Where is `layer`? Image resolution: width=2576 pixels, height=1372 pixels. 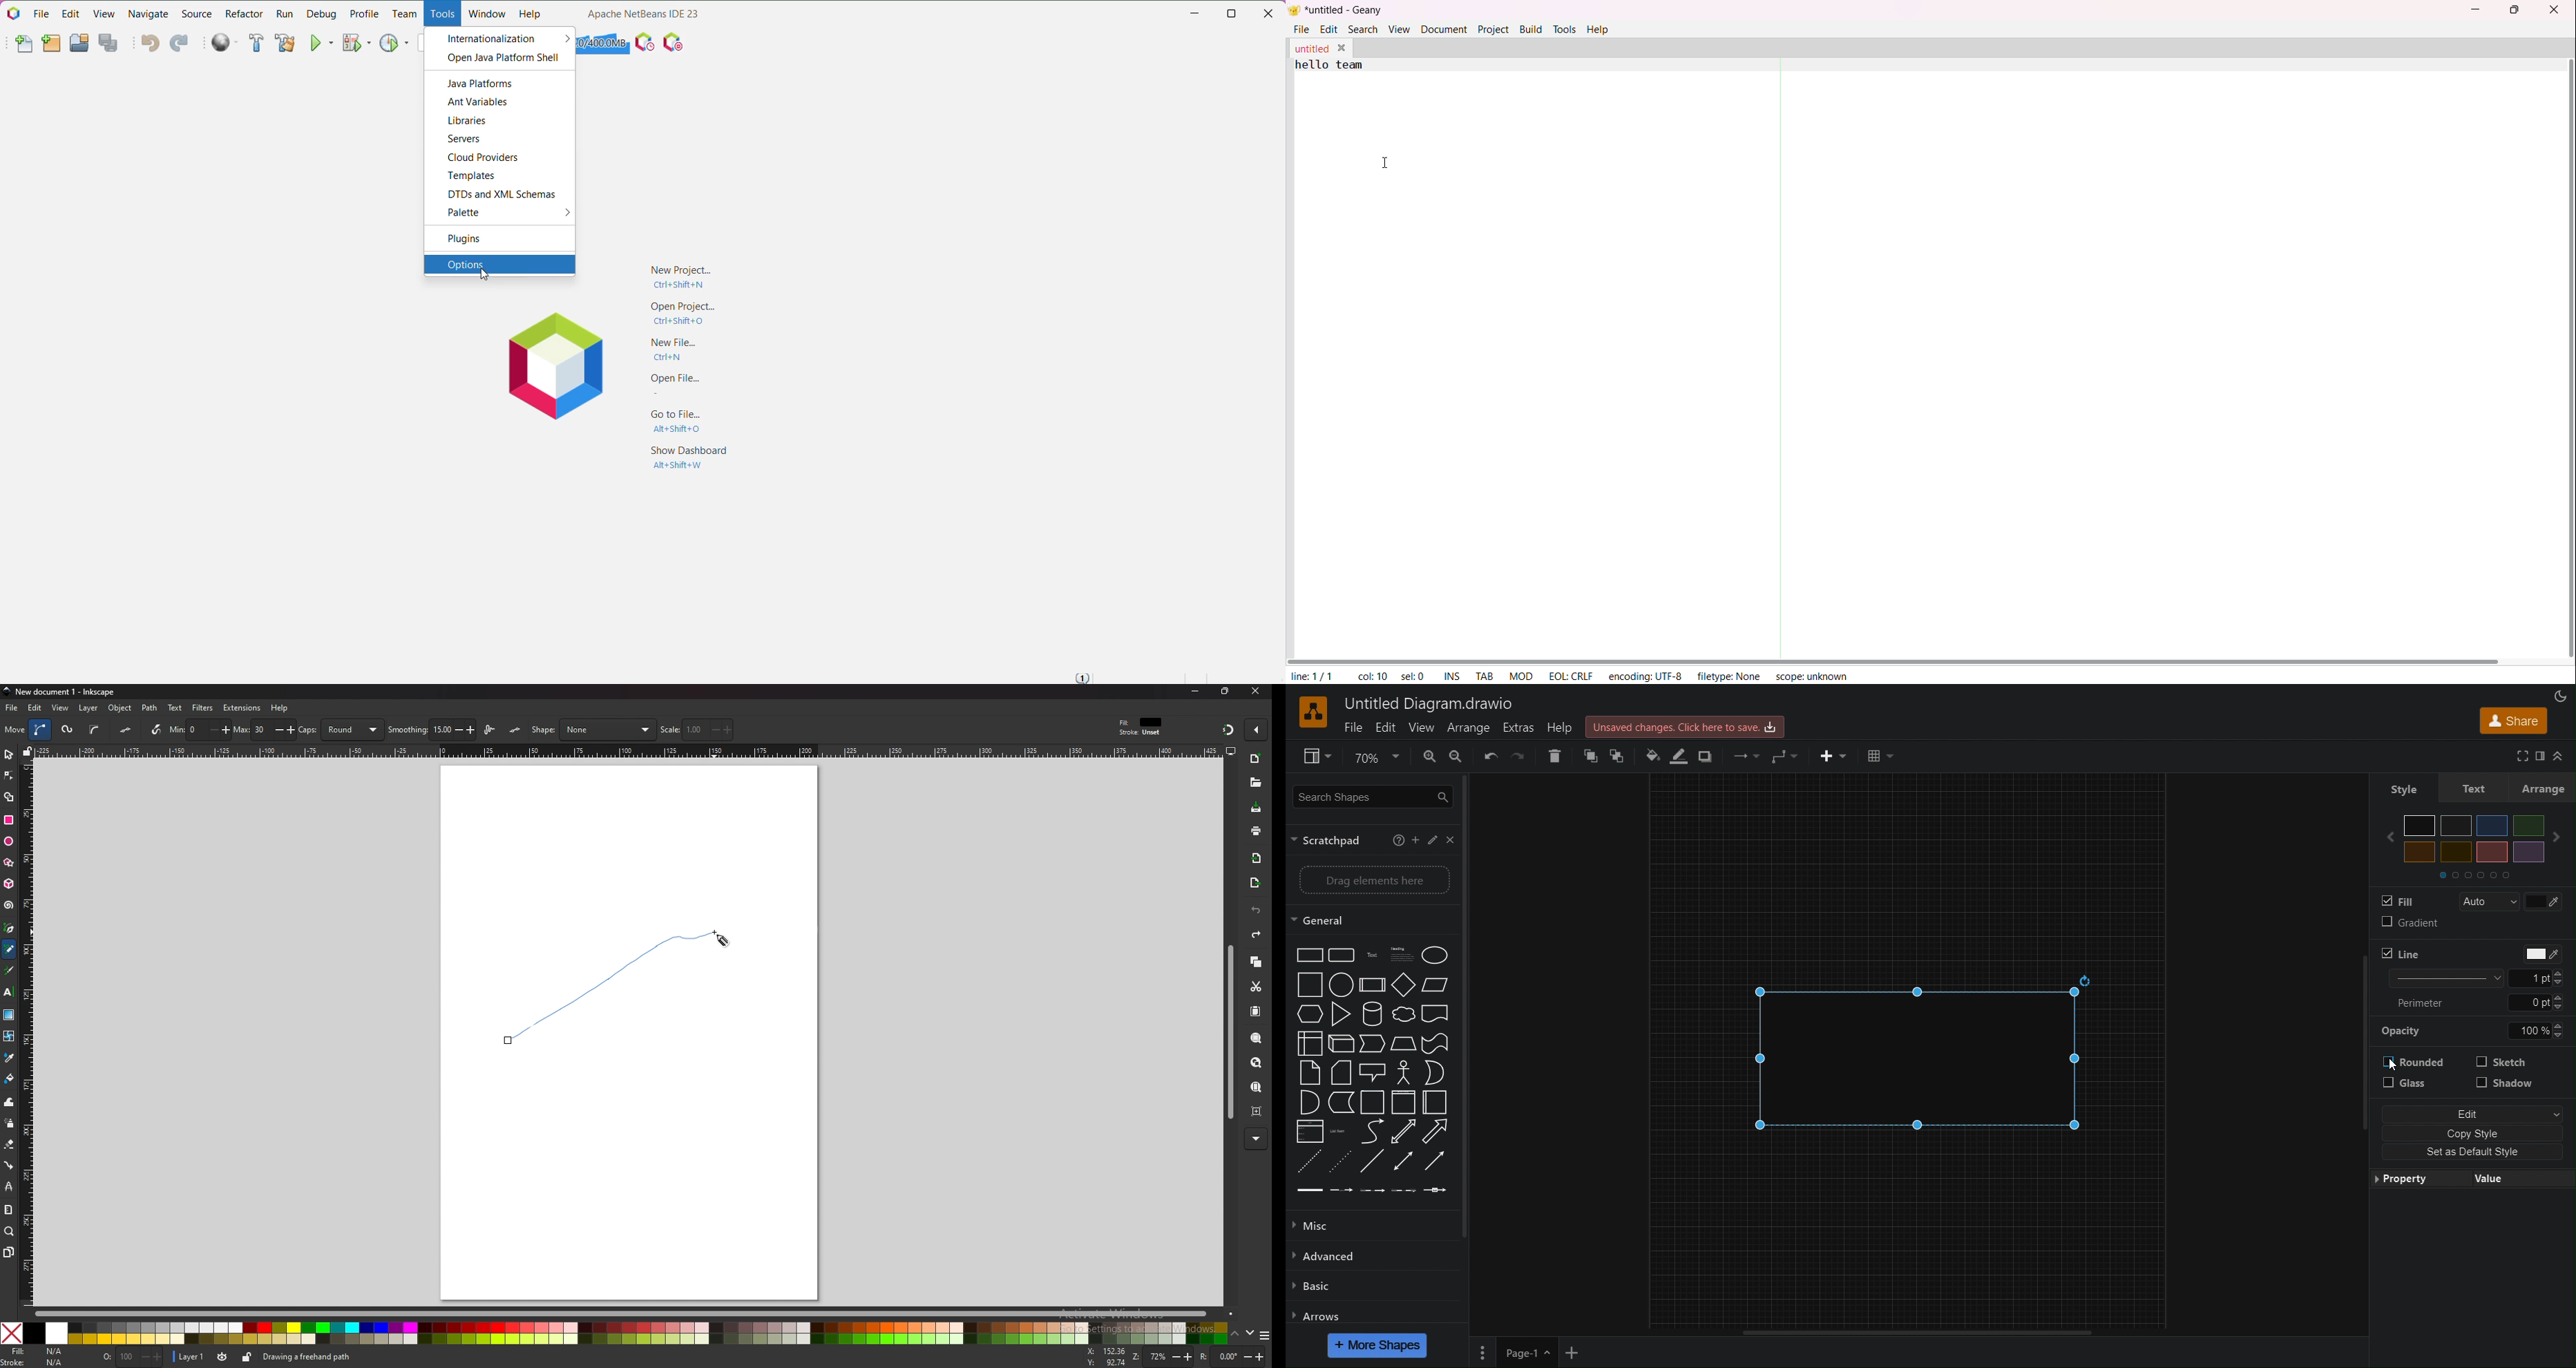 layer is located at coordinates (190, 1356).